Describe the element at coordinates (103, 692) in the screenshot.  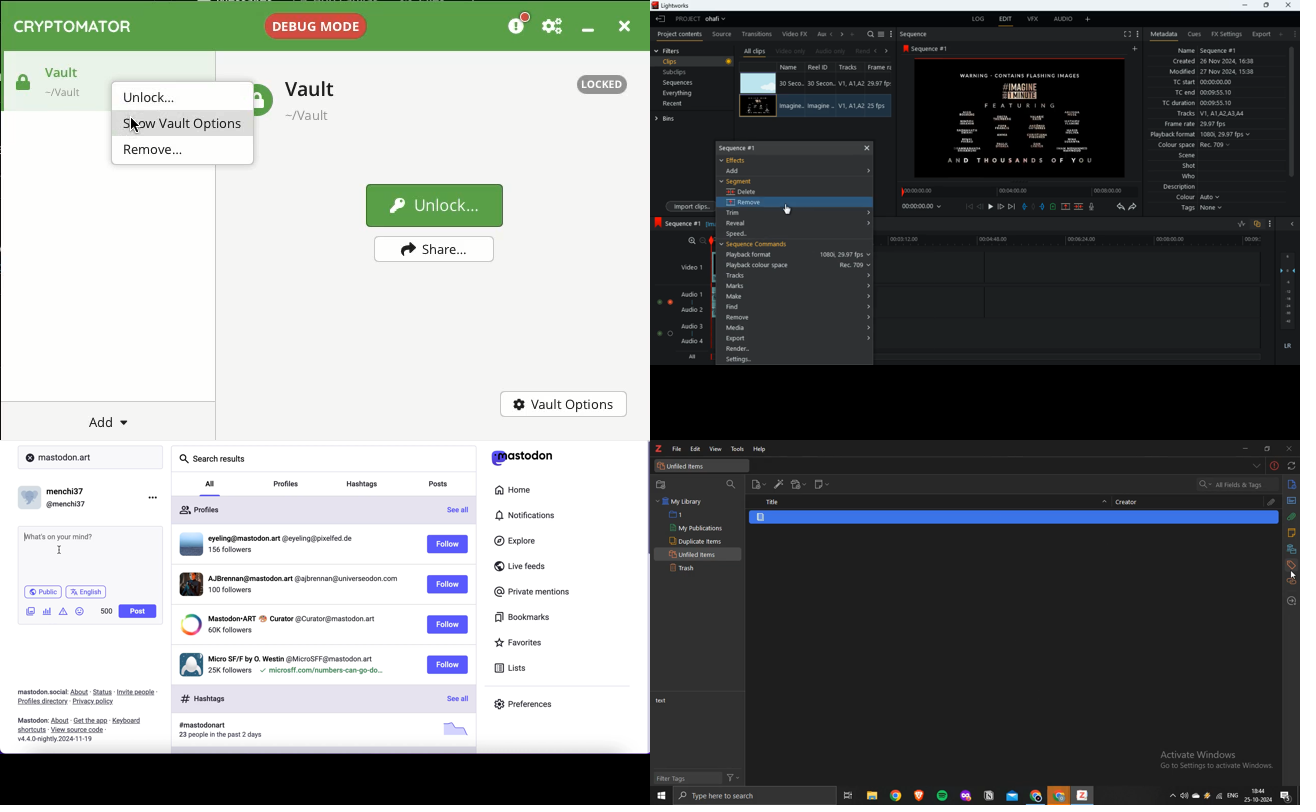
I see `status` at that location.